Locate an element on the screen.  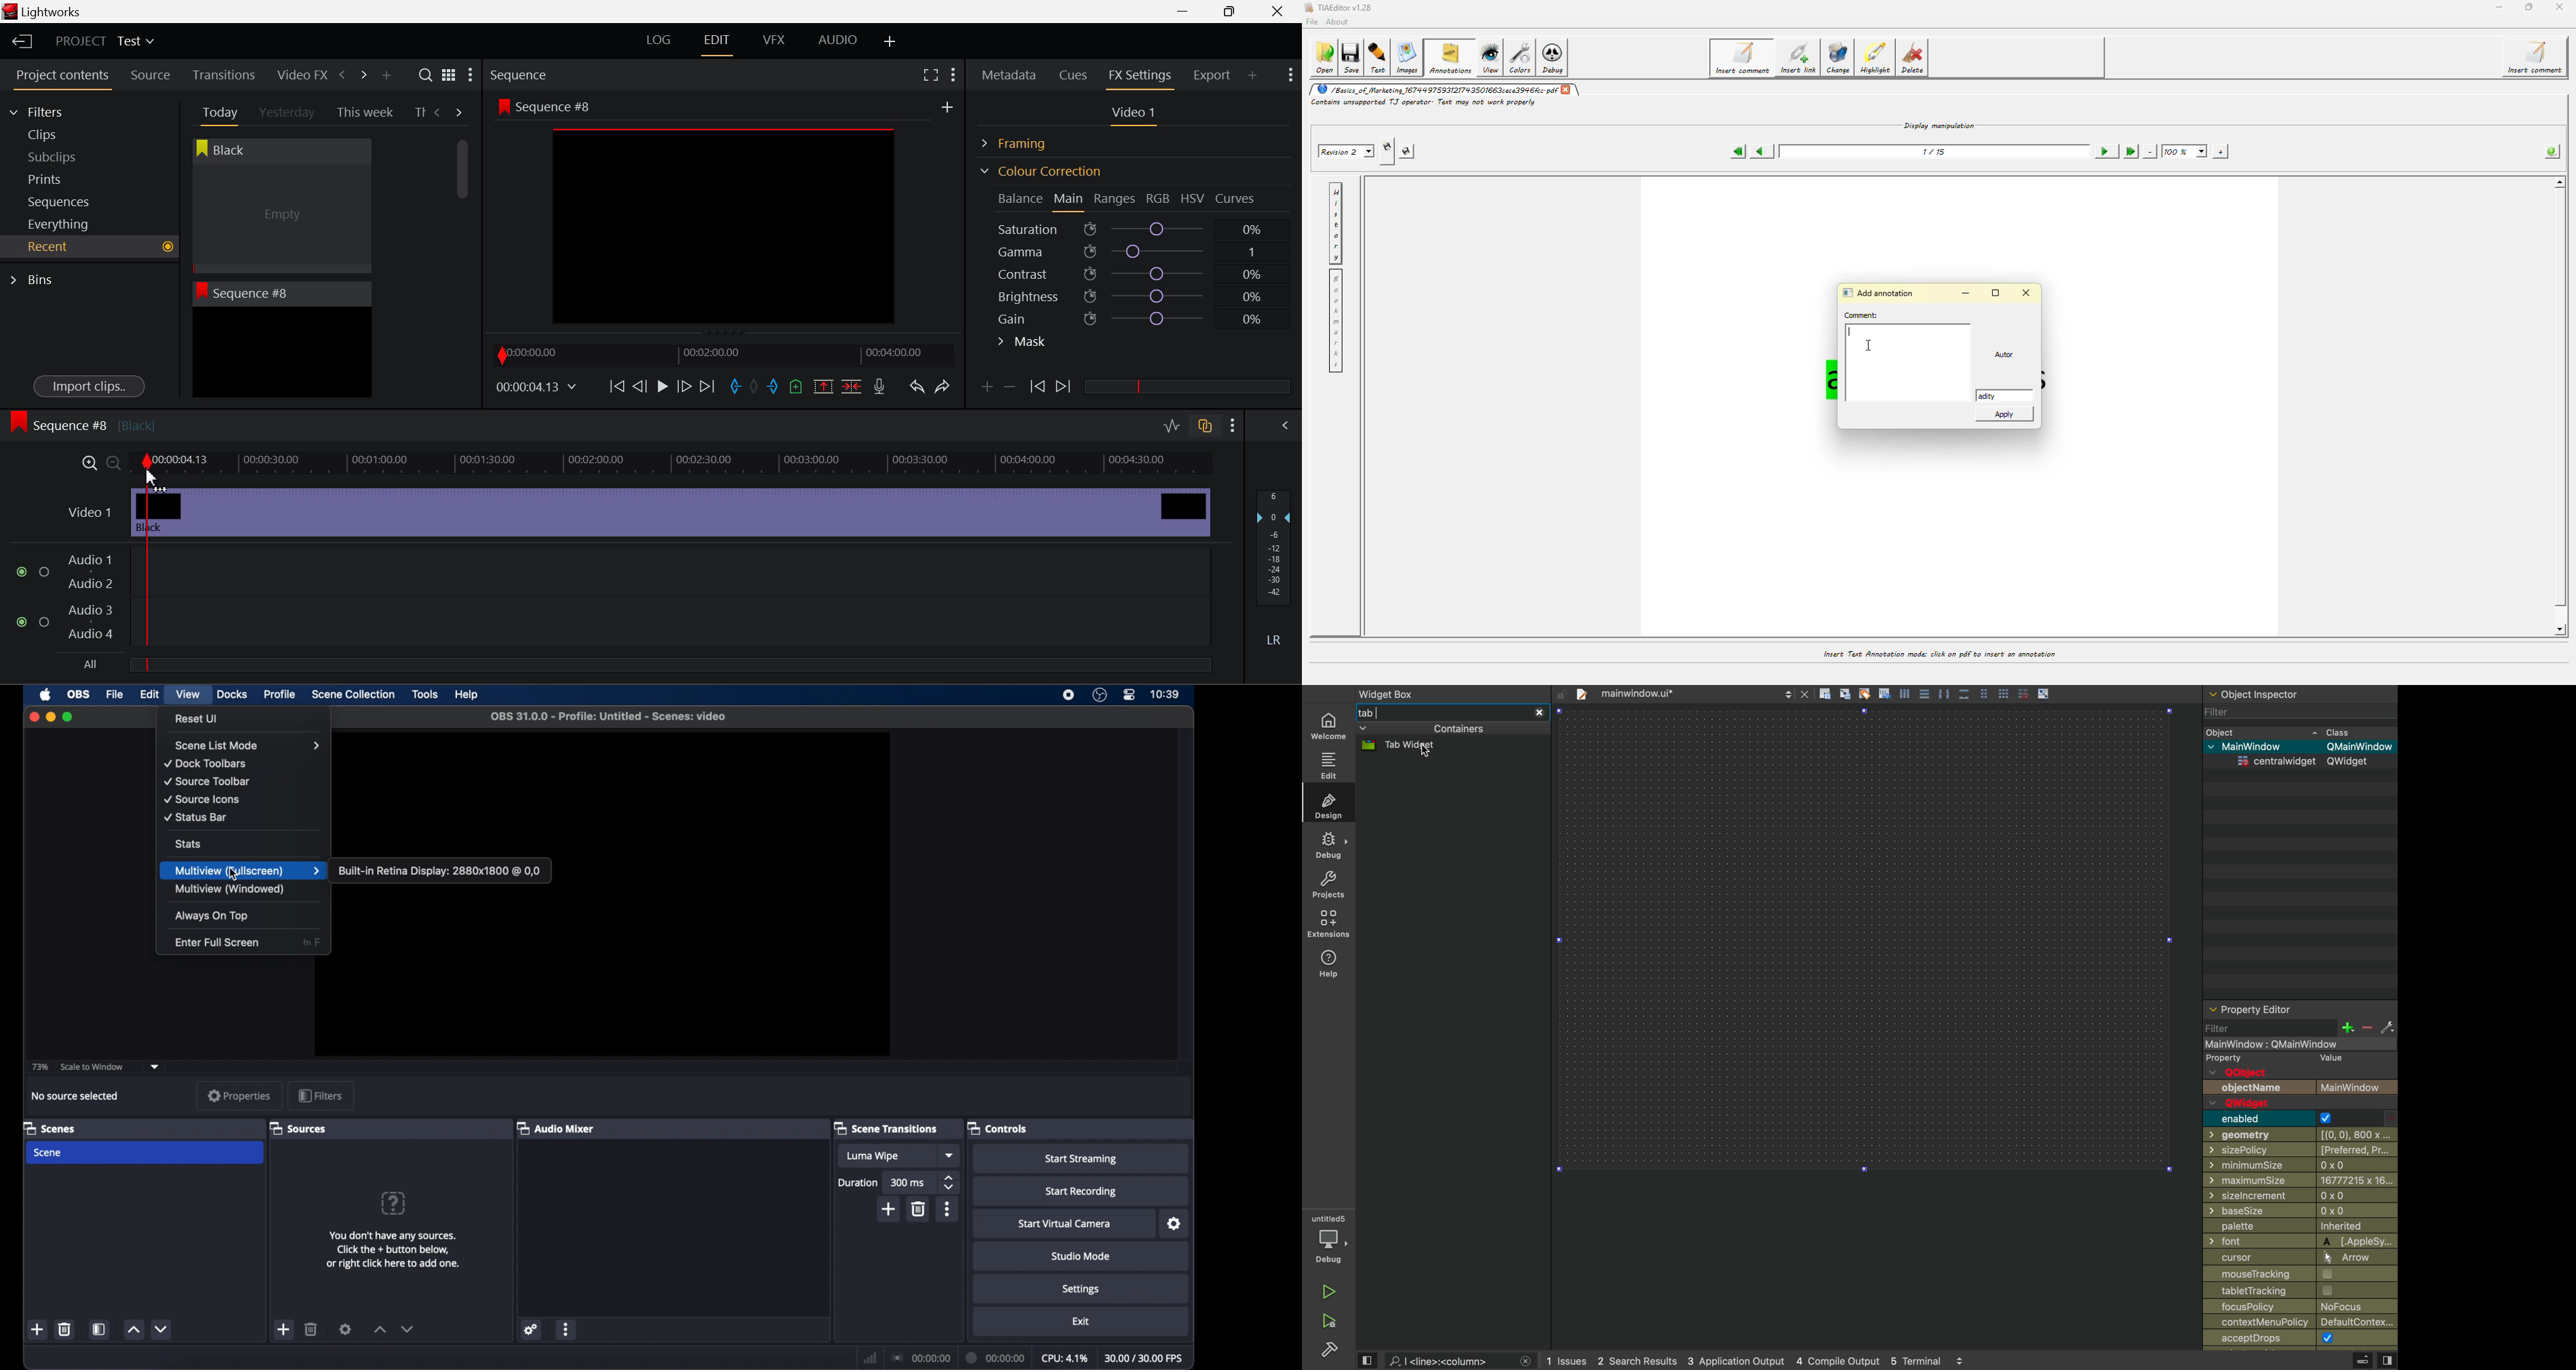
control center is located at coordinates (1129, 695).